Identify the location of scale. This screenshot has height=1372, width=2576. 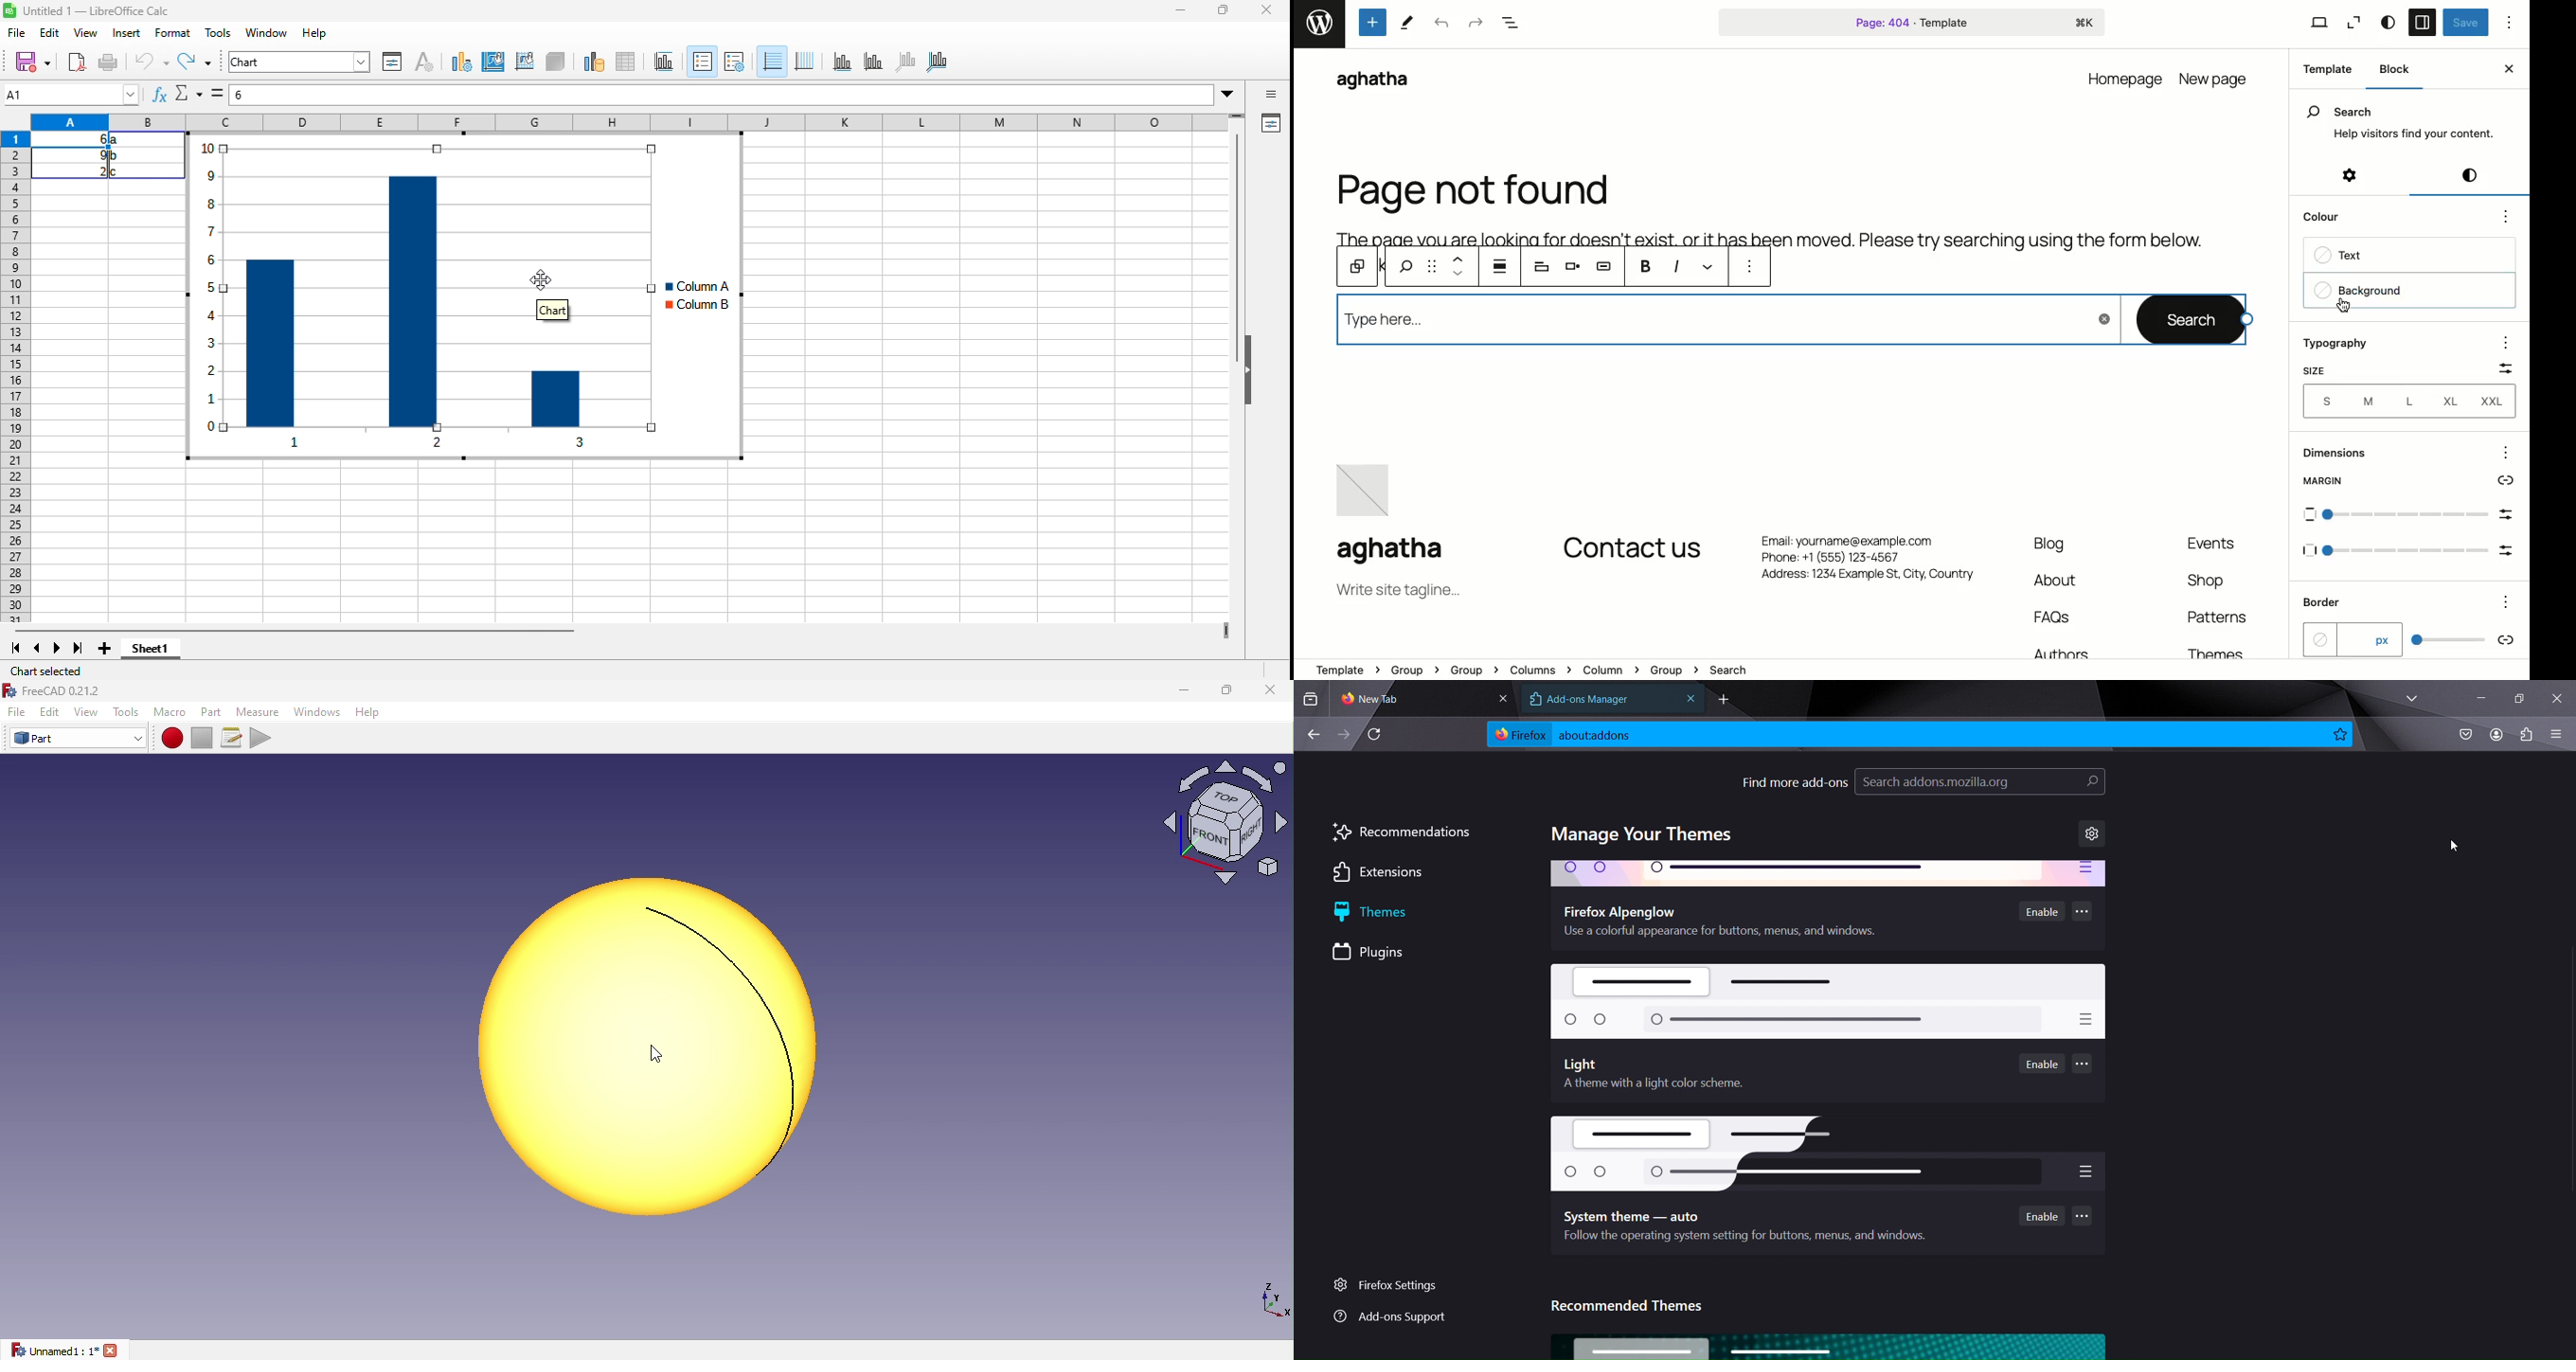
(2464, 639).